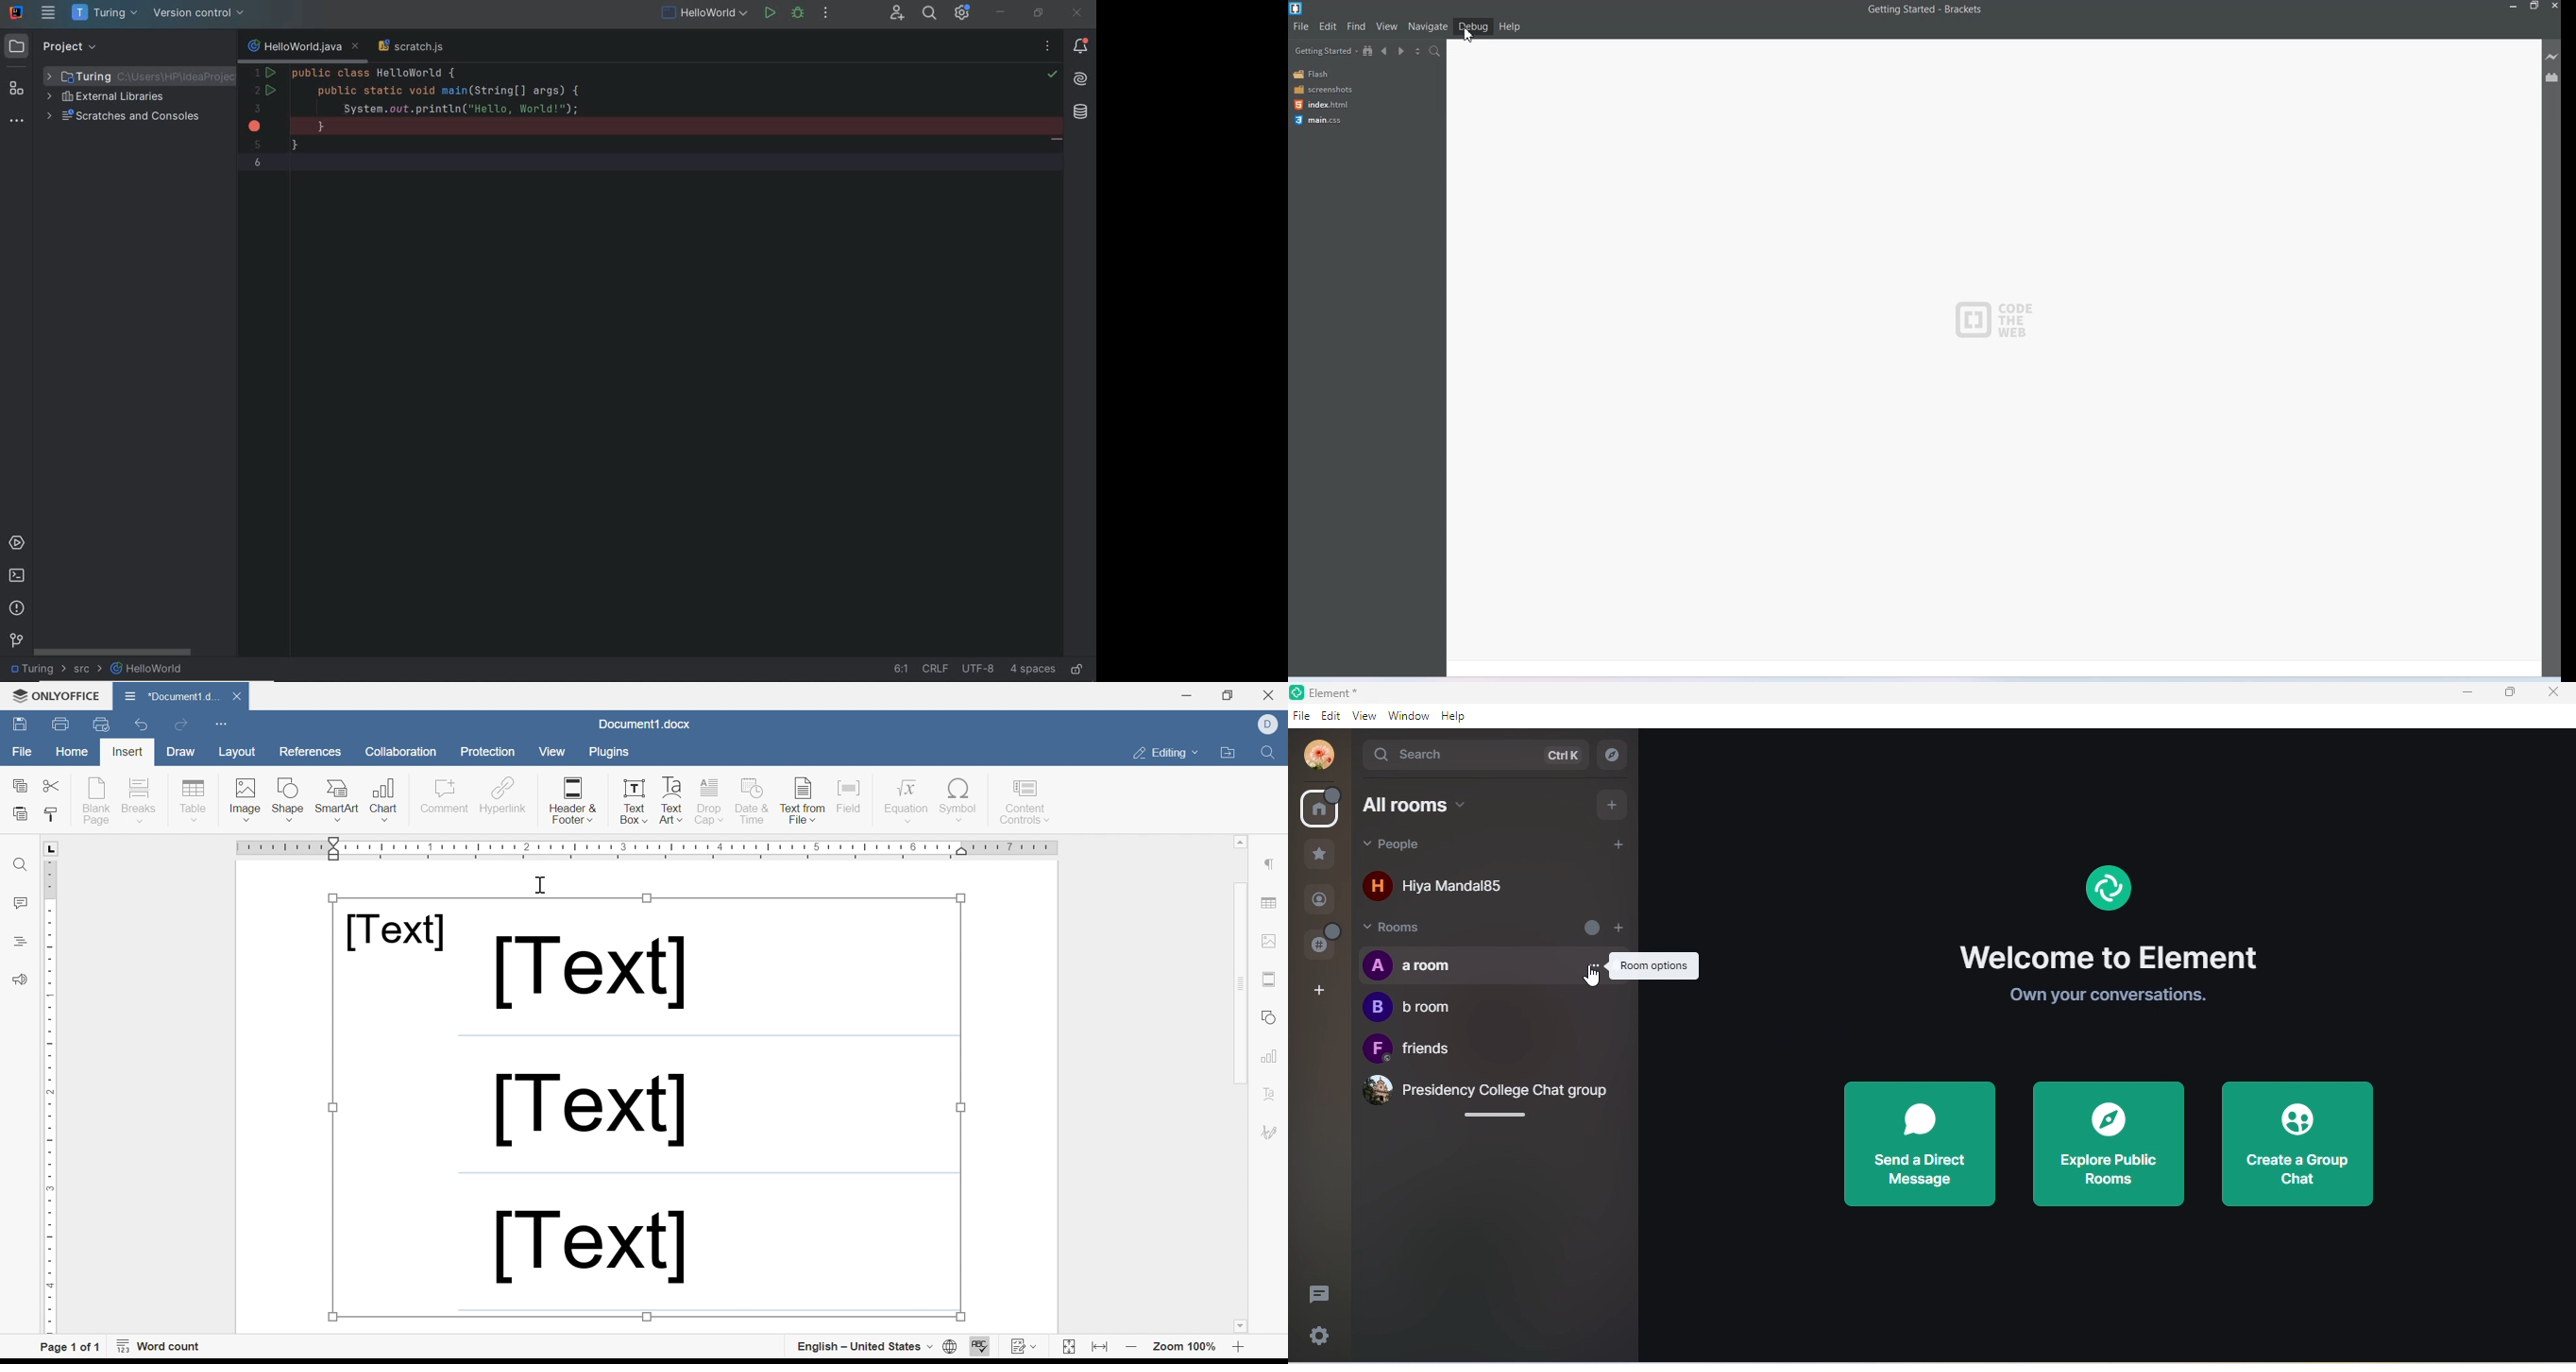 This screenshot has height=1372, width=2576. Describe the element at coordinates (1069, 1346) in the screenshot. I see `Fit to page` at that location.